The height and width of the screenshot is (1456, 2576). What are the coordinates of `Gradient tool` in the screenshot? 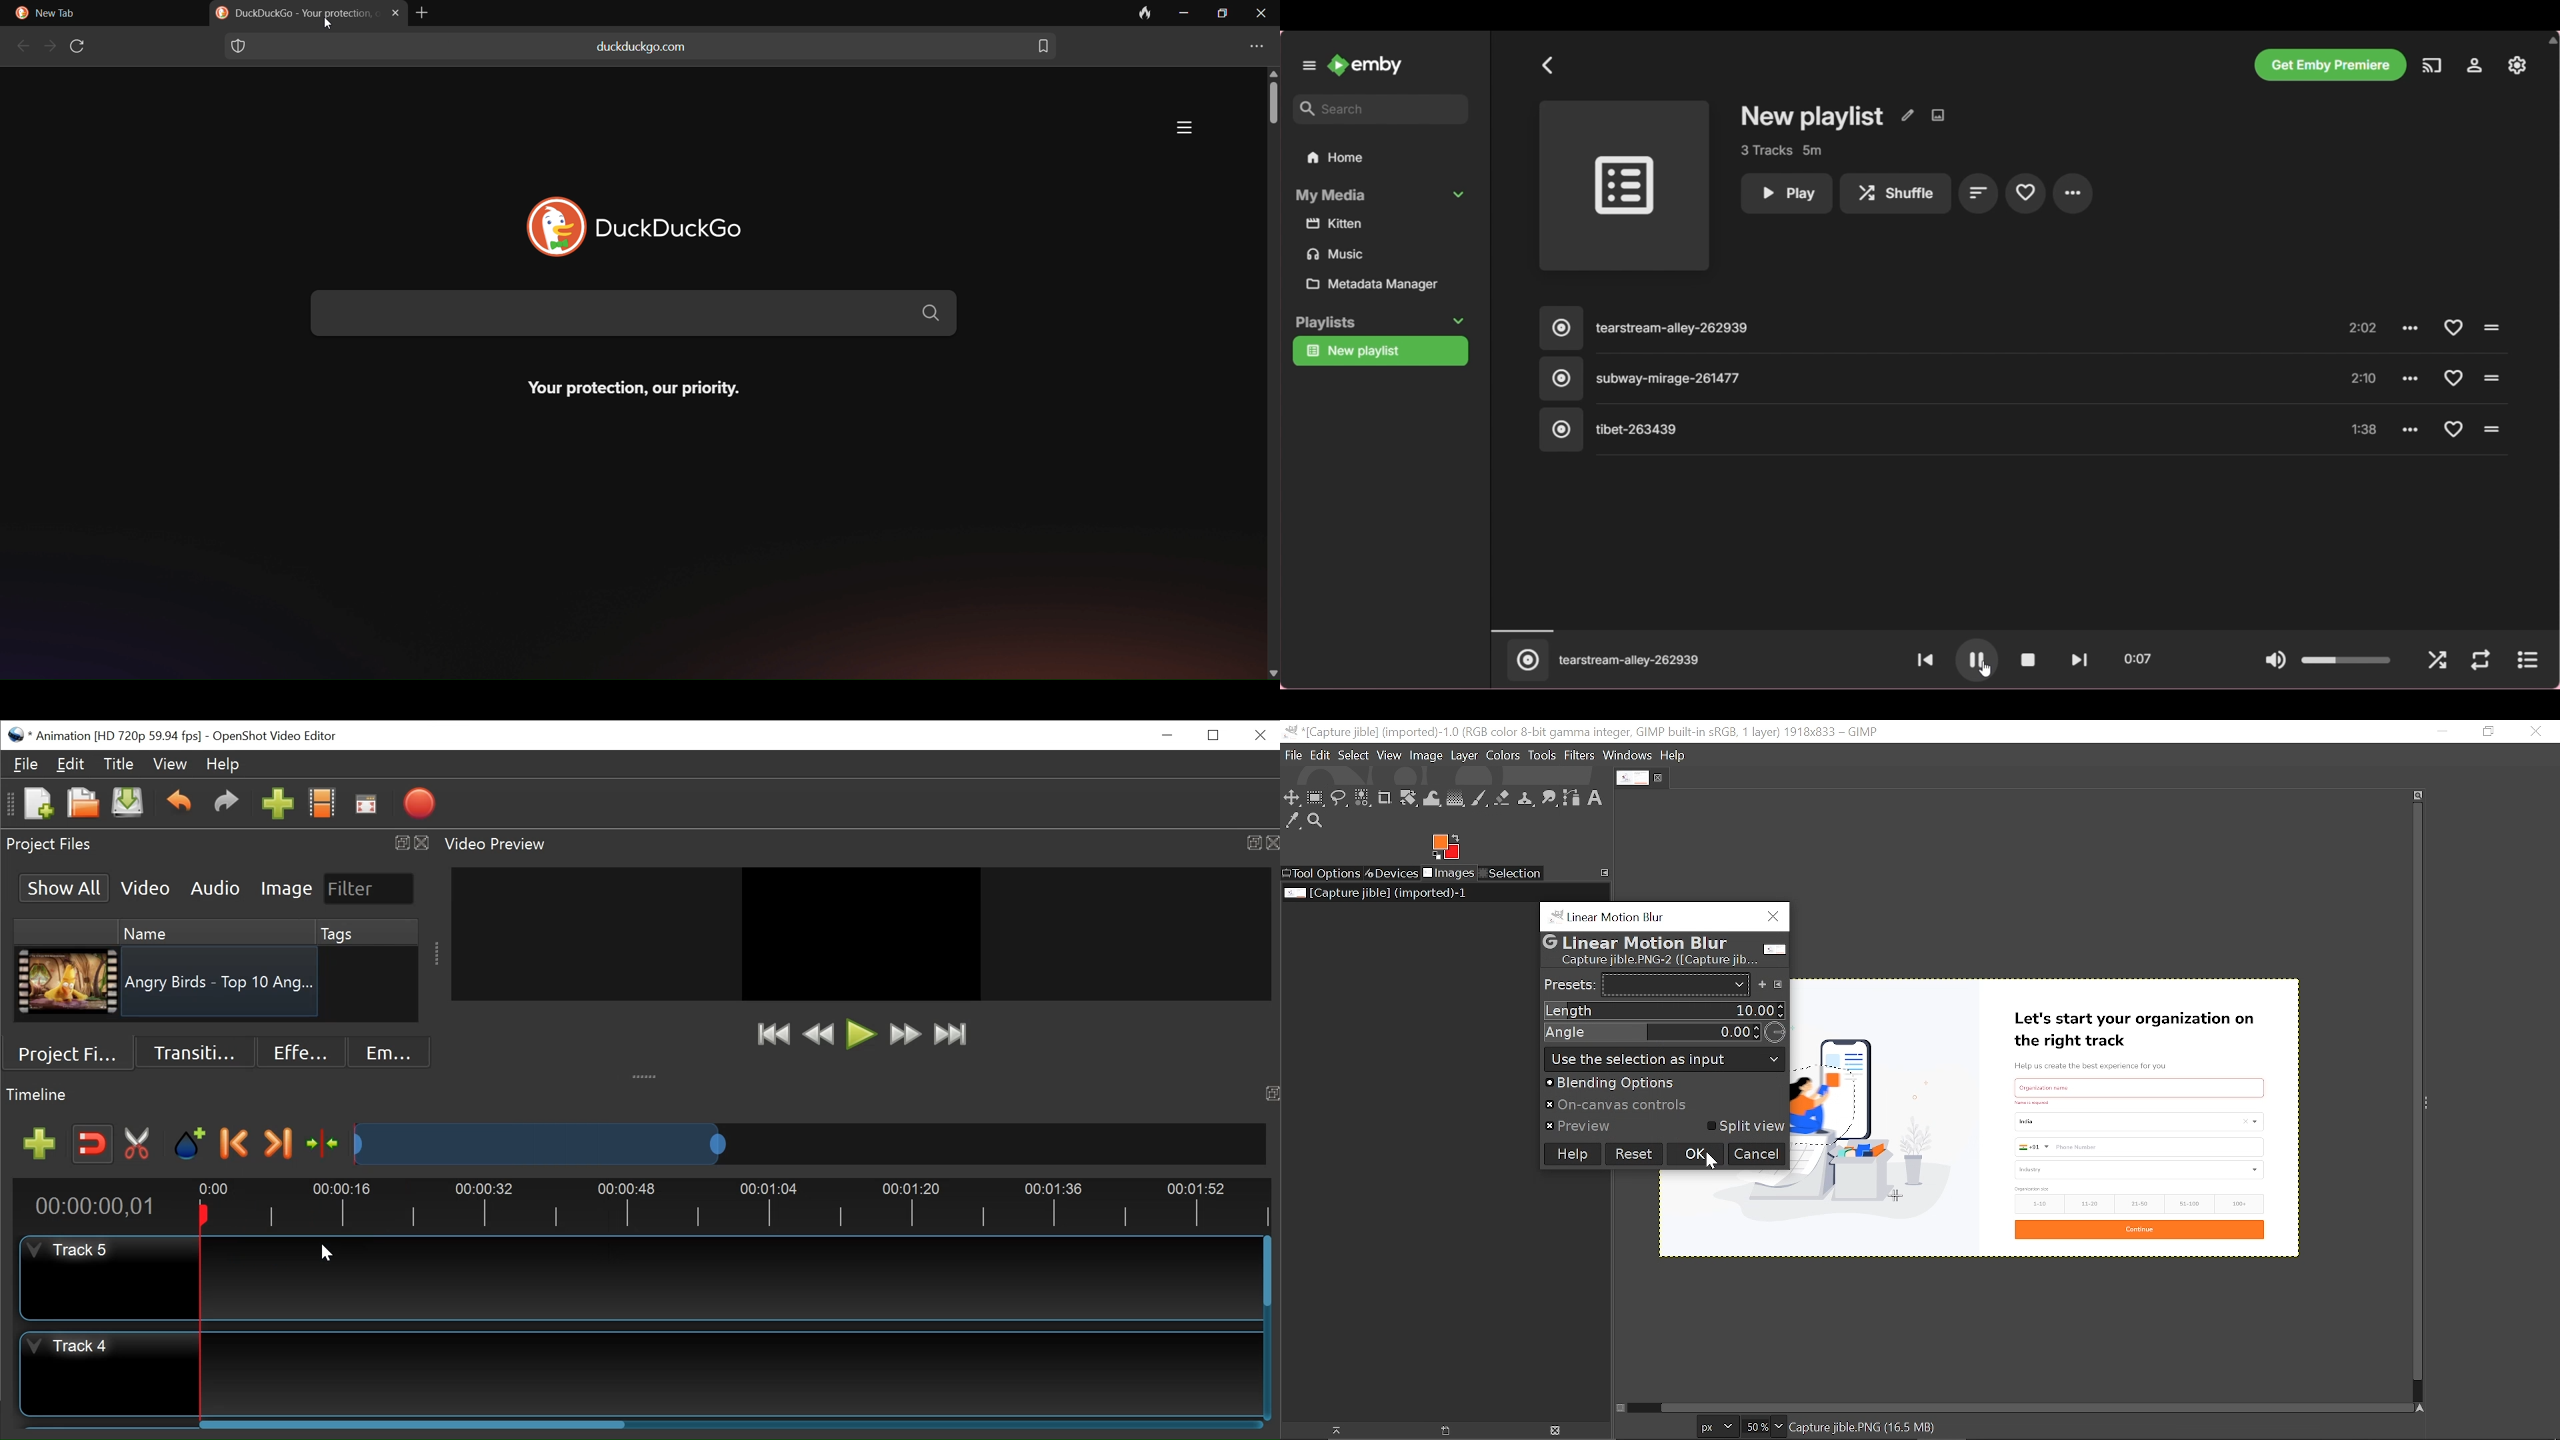 It's located at (1456, 798).